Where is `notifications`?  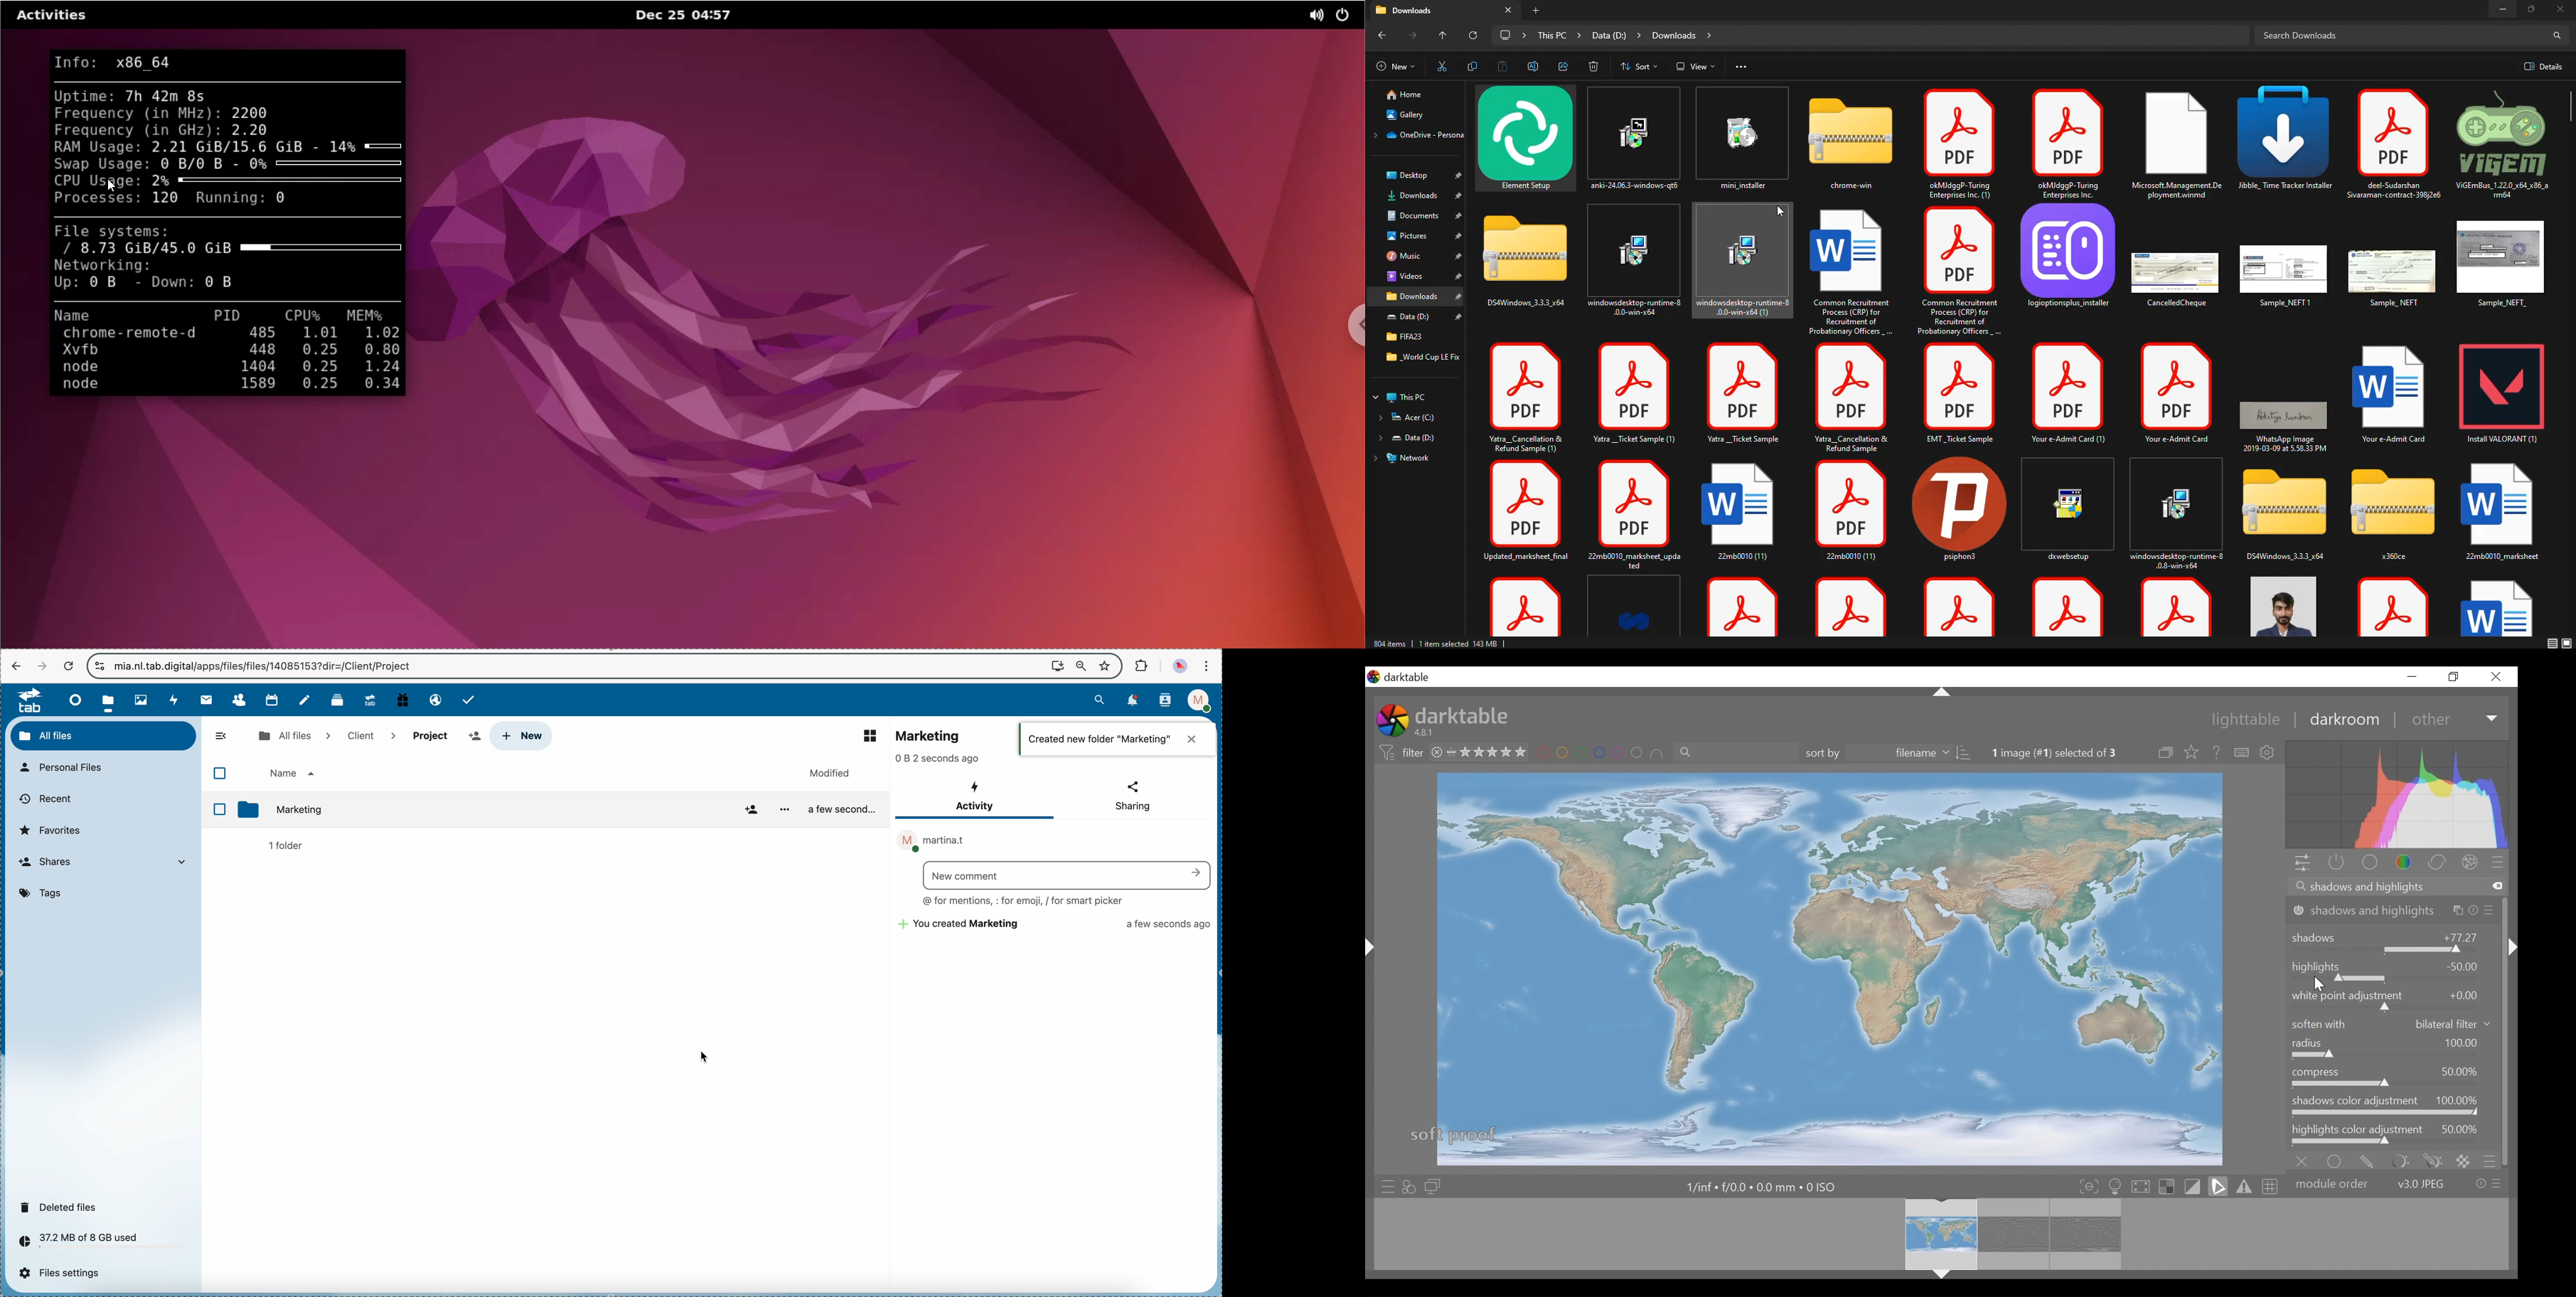
notifications is located at coordinates (1131, 701).